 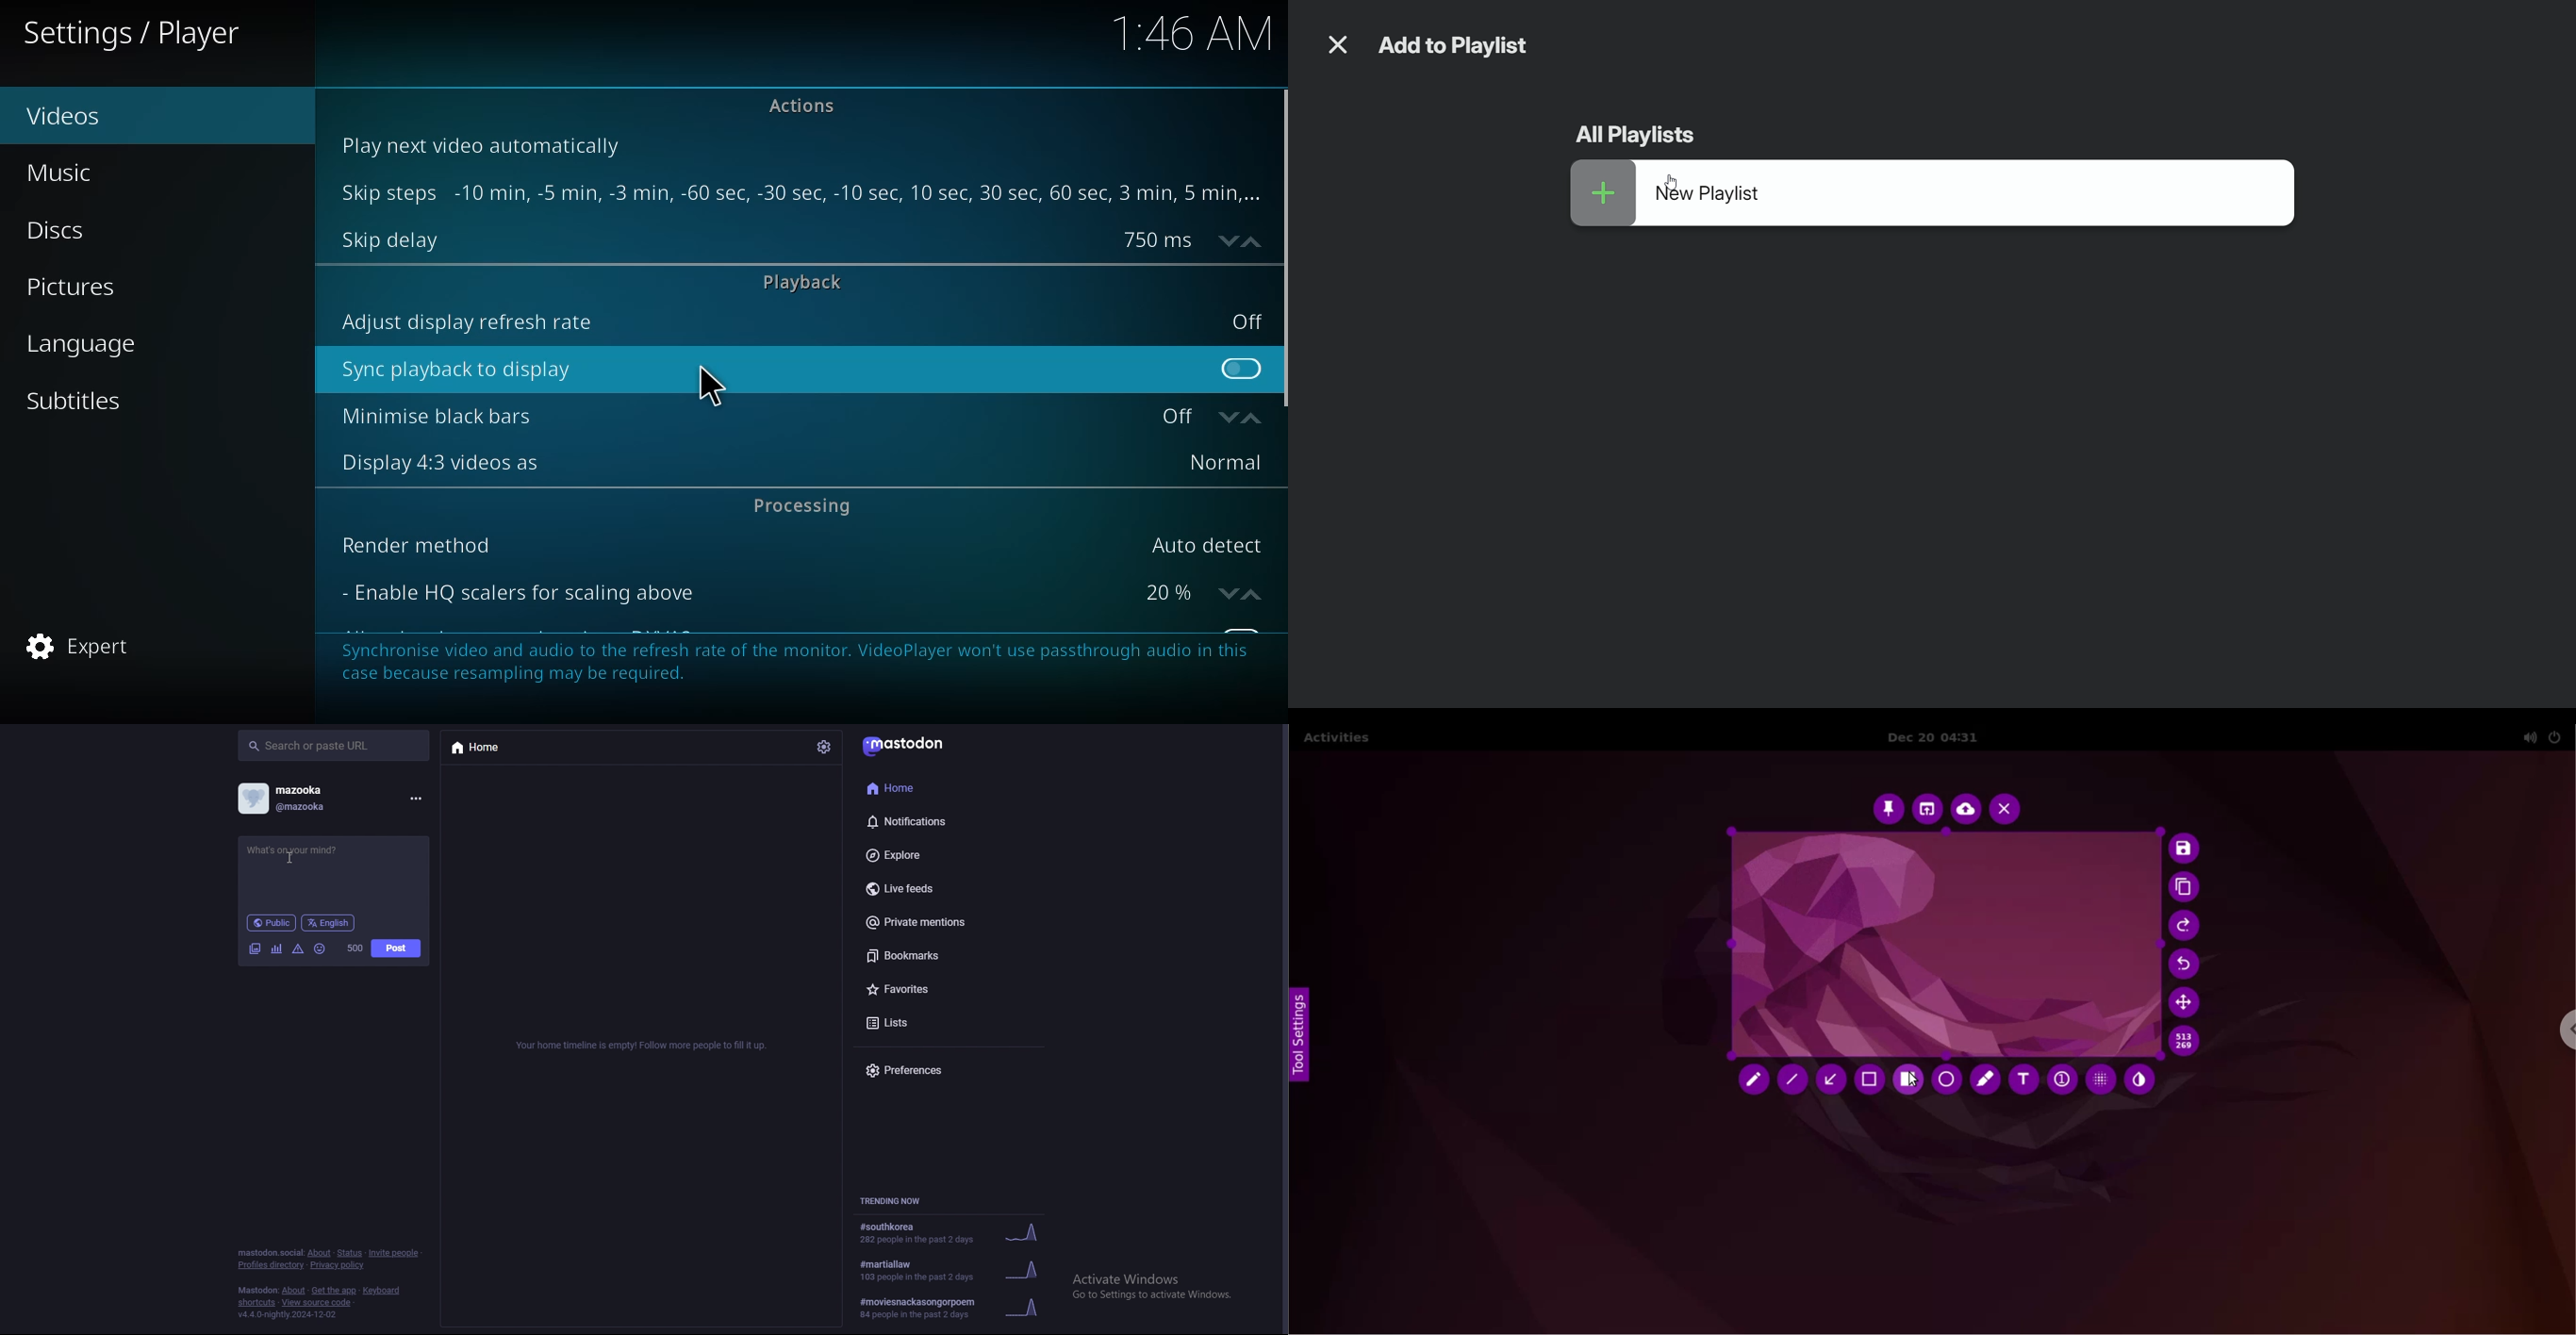 What do you see at coordinates (319, 1253) in the screenshot?
I see `about` at bounding box center [319, 1253].